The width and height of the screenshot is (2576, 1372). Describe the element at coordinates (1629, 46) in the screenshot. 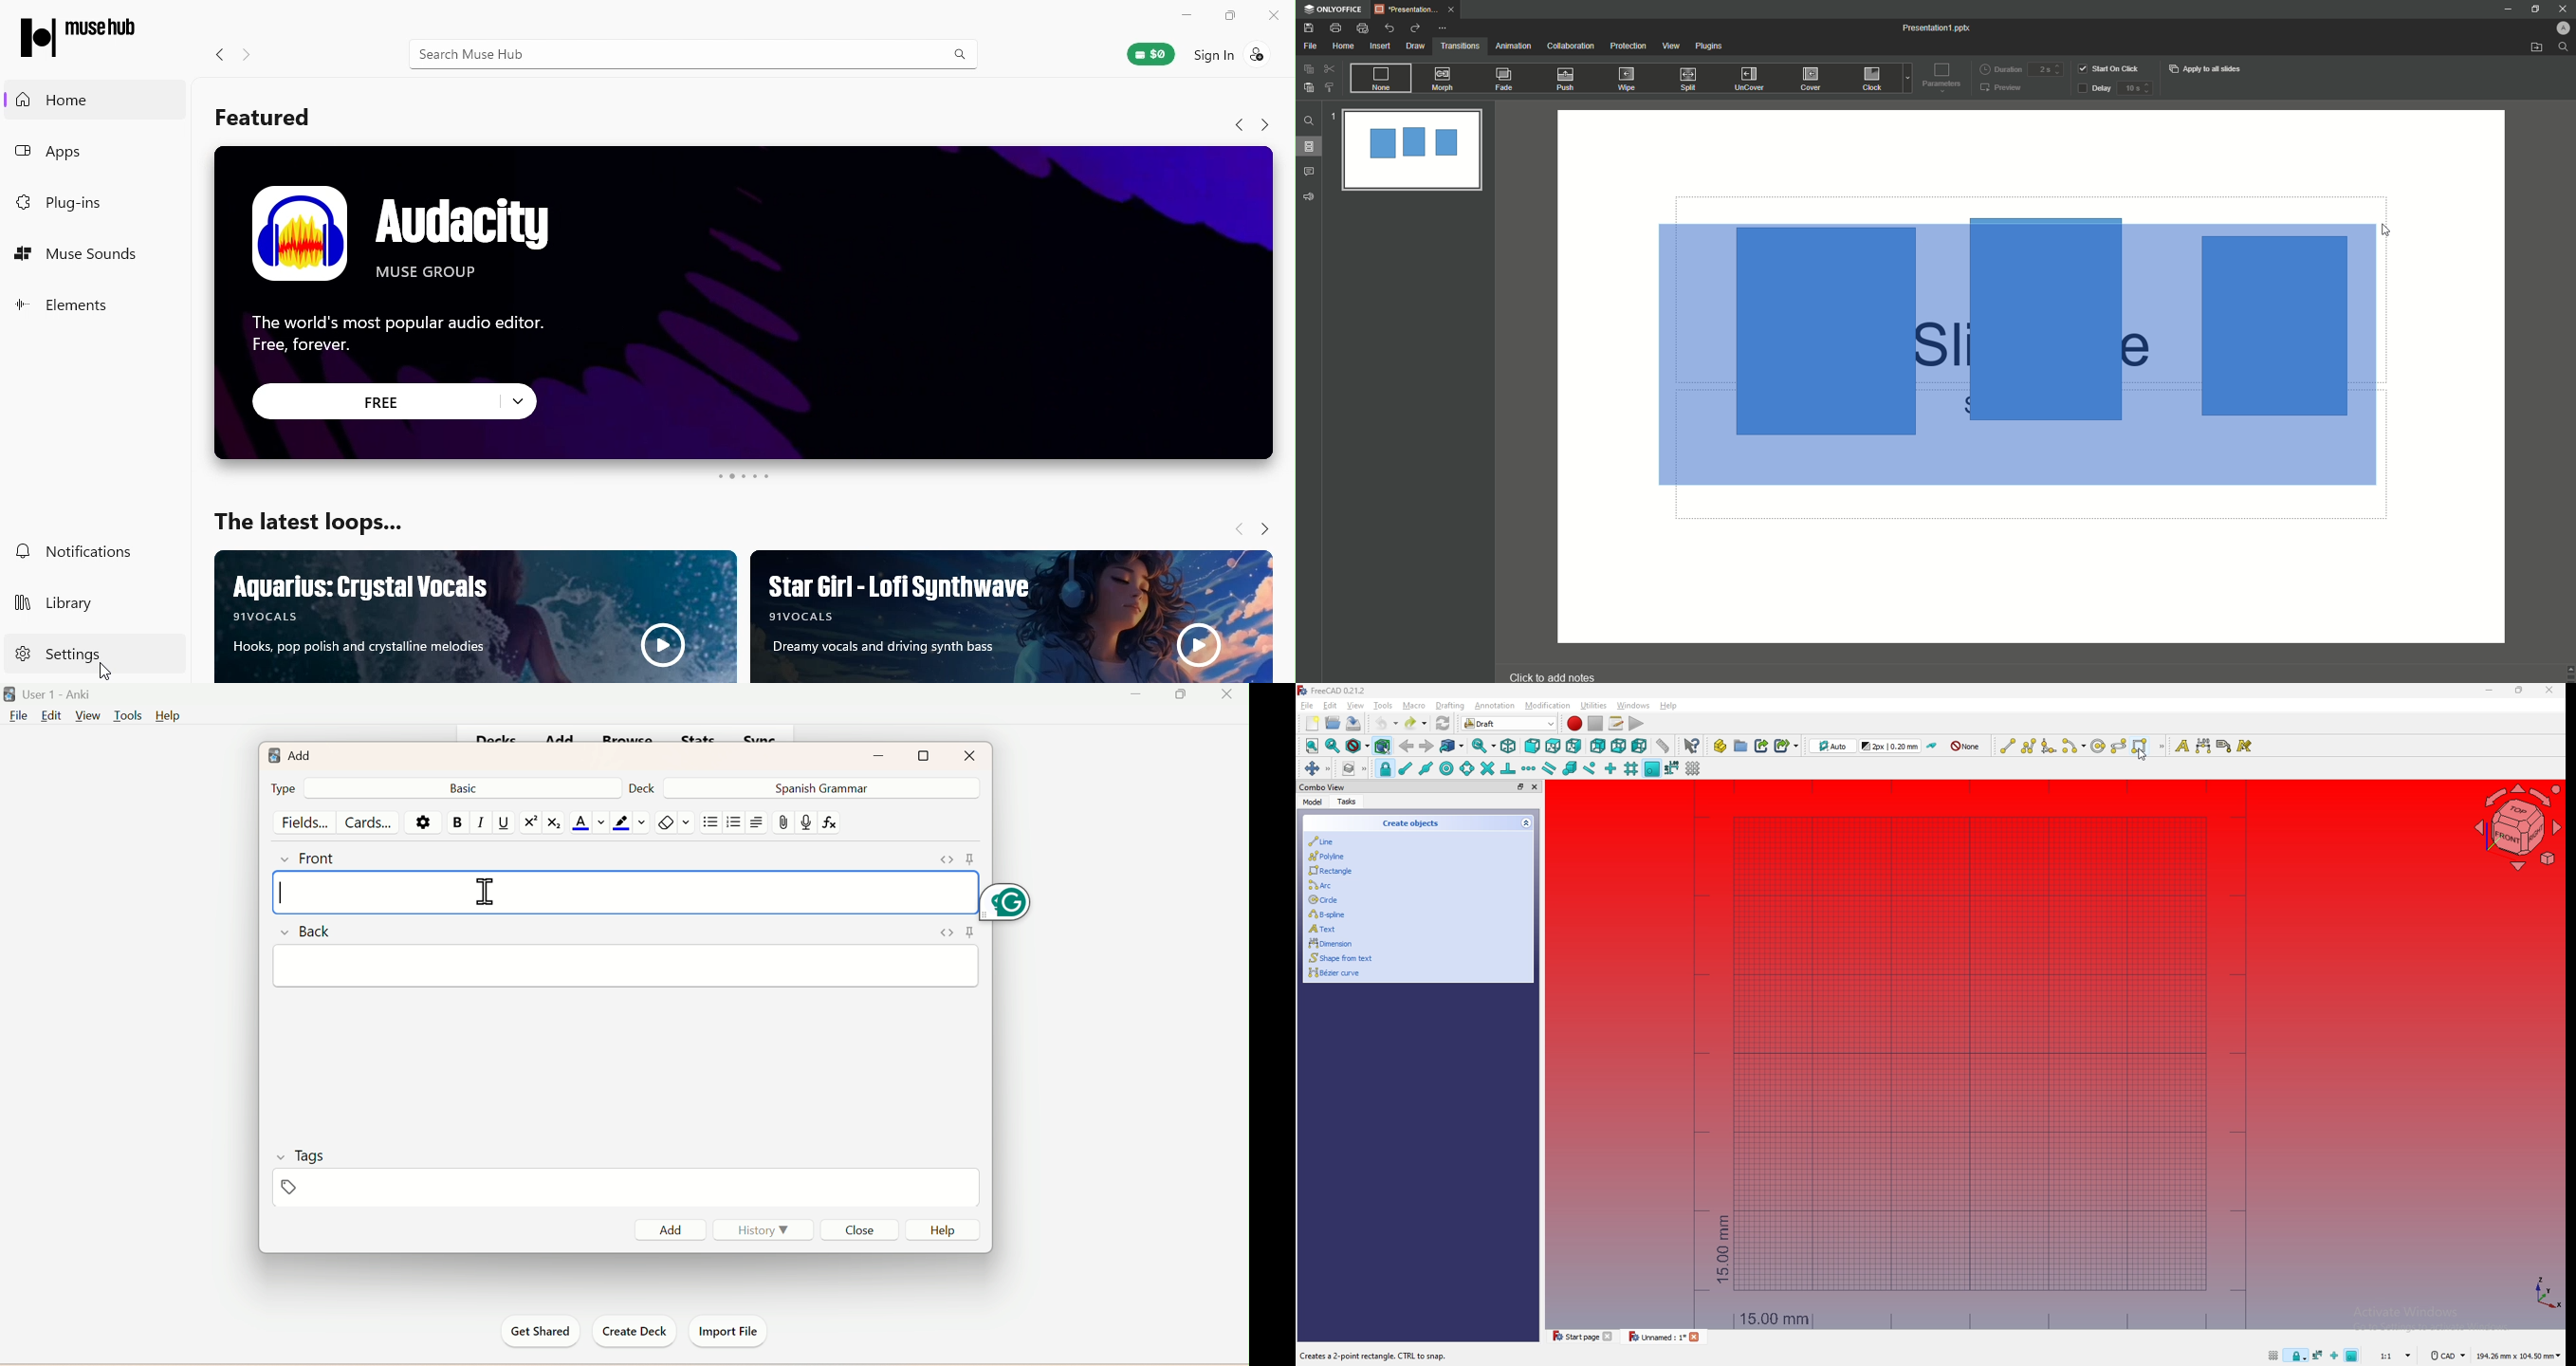

I see `Protection` at that location.